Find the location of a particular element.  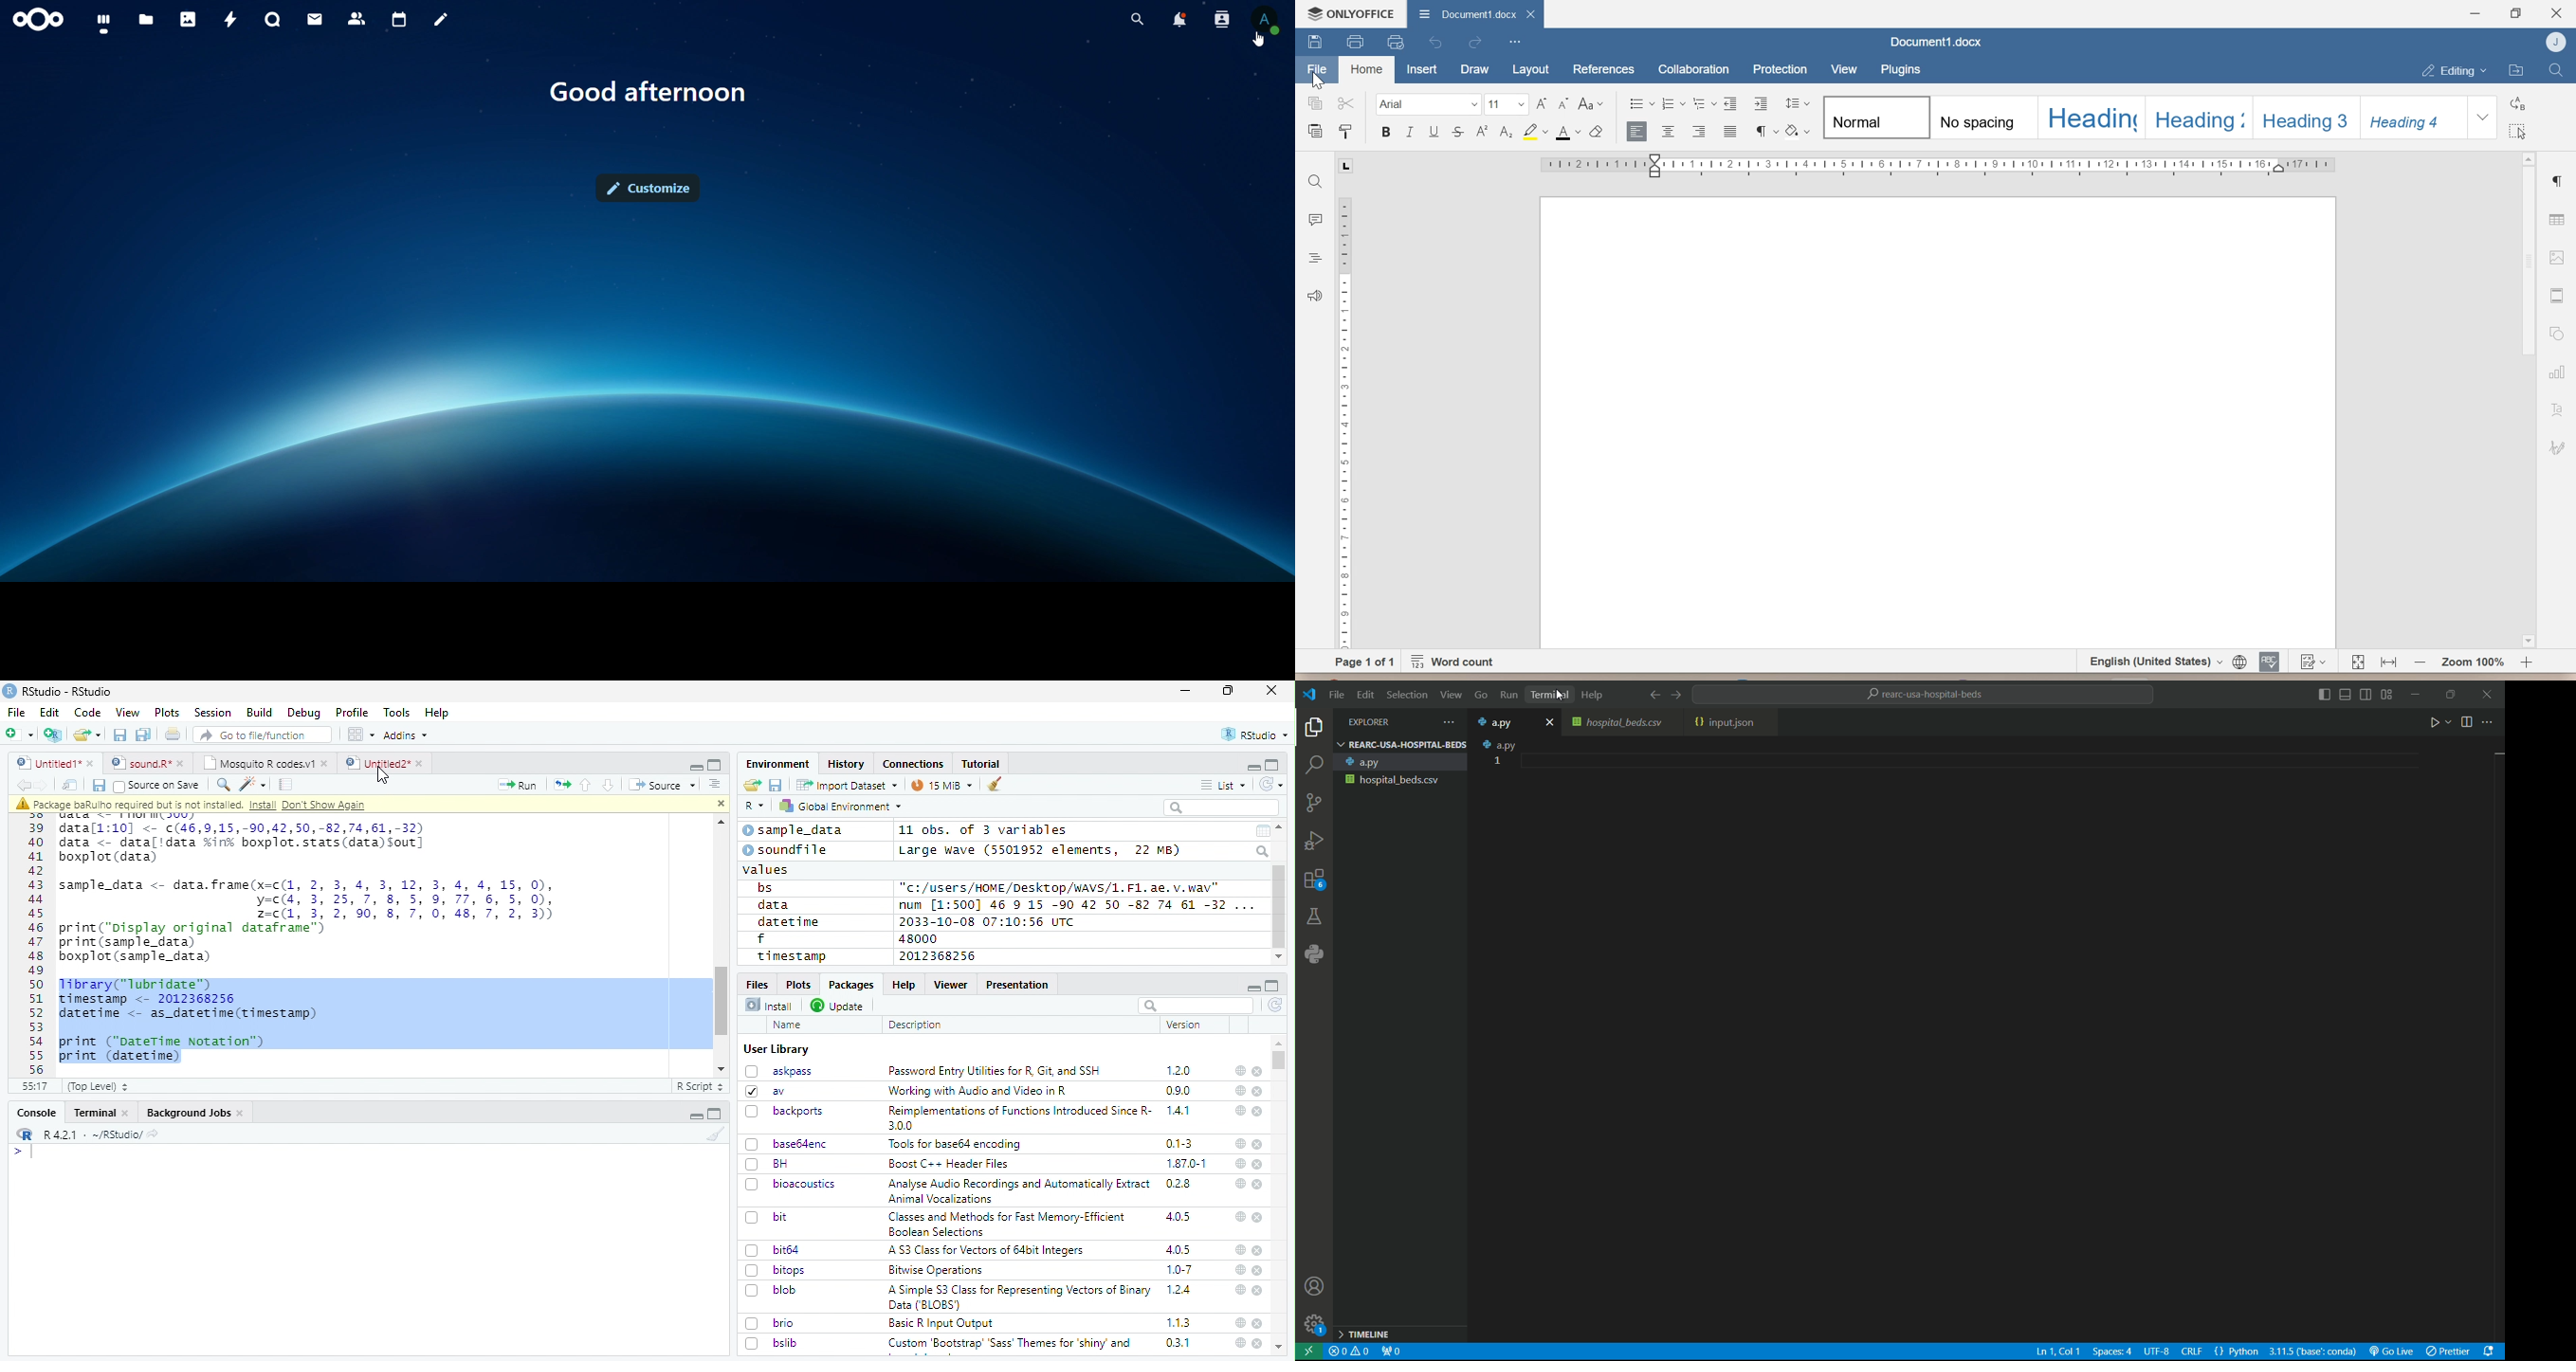

Go to next section is located at coordinates (611, 785).